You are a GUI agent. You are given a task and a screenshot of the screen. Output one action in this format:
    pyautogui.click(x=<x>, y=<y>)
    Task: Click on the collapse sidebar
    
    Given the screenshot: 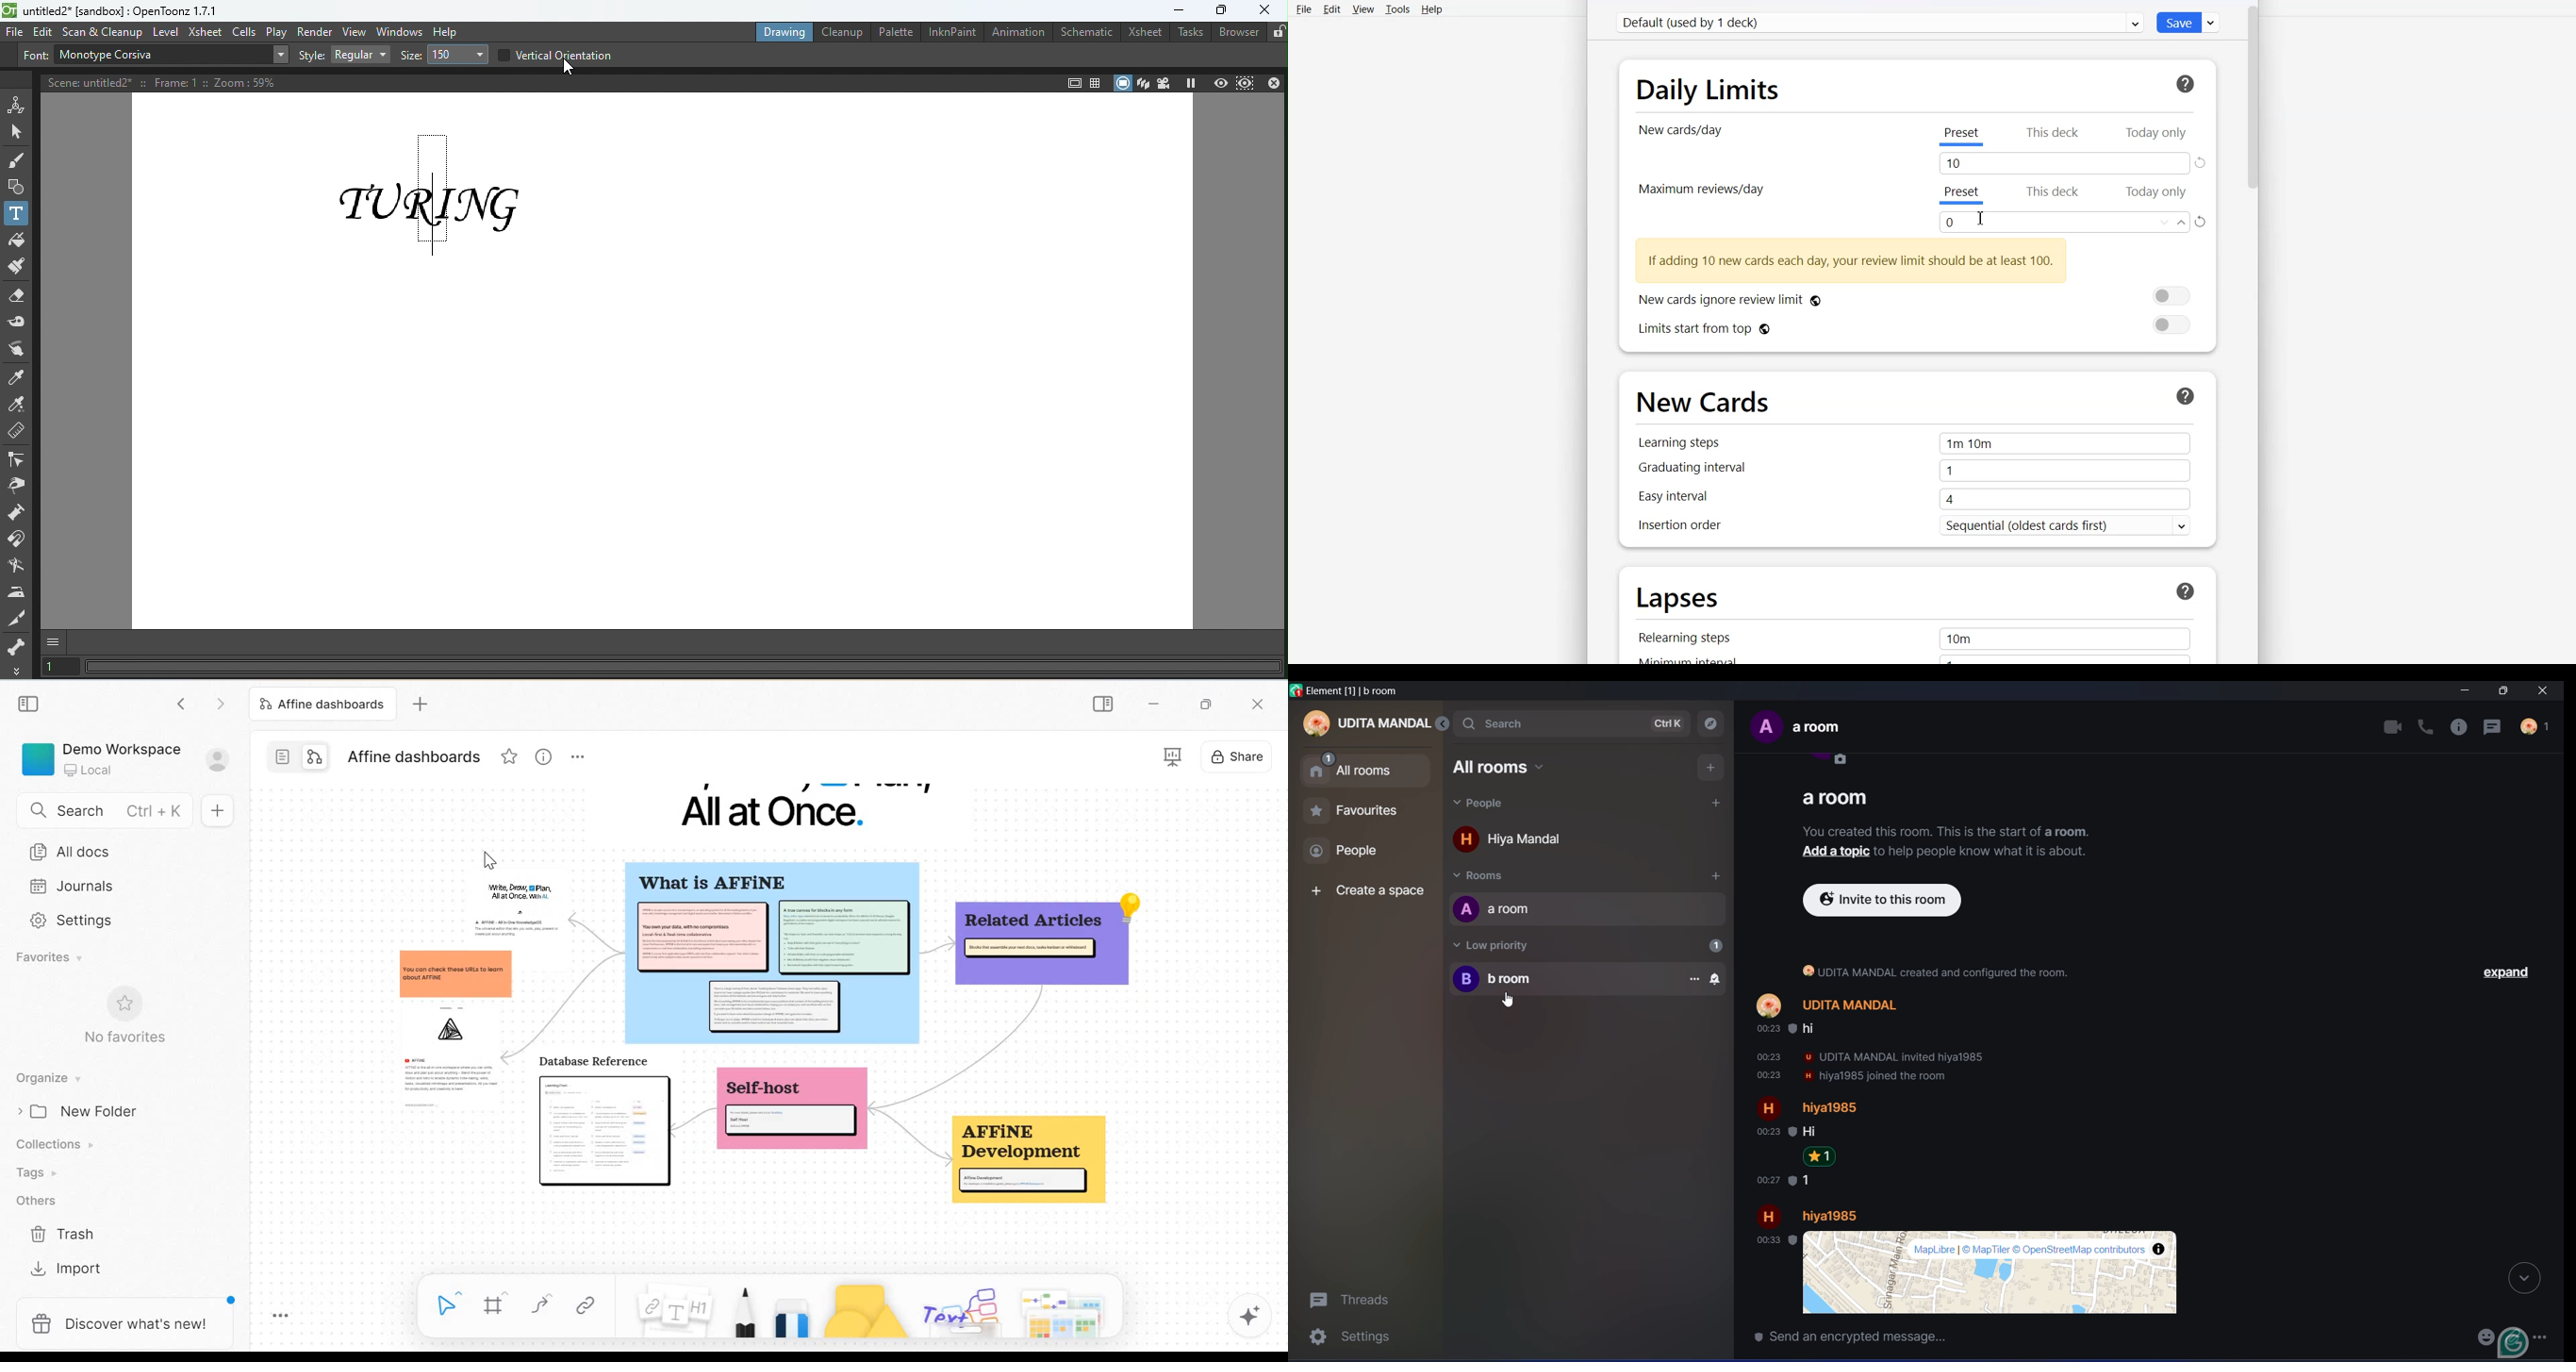 What is the action you would take?
    pyautogui.click(x=29, y=705)
    